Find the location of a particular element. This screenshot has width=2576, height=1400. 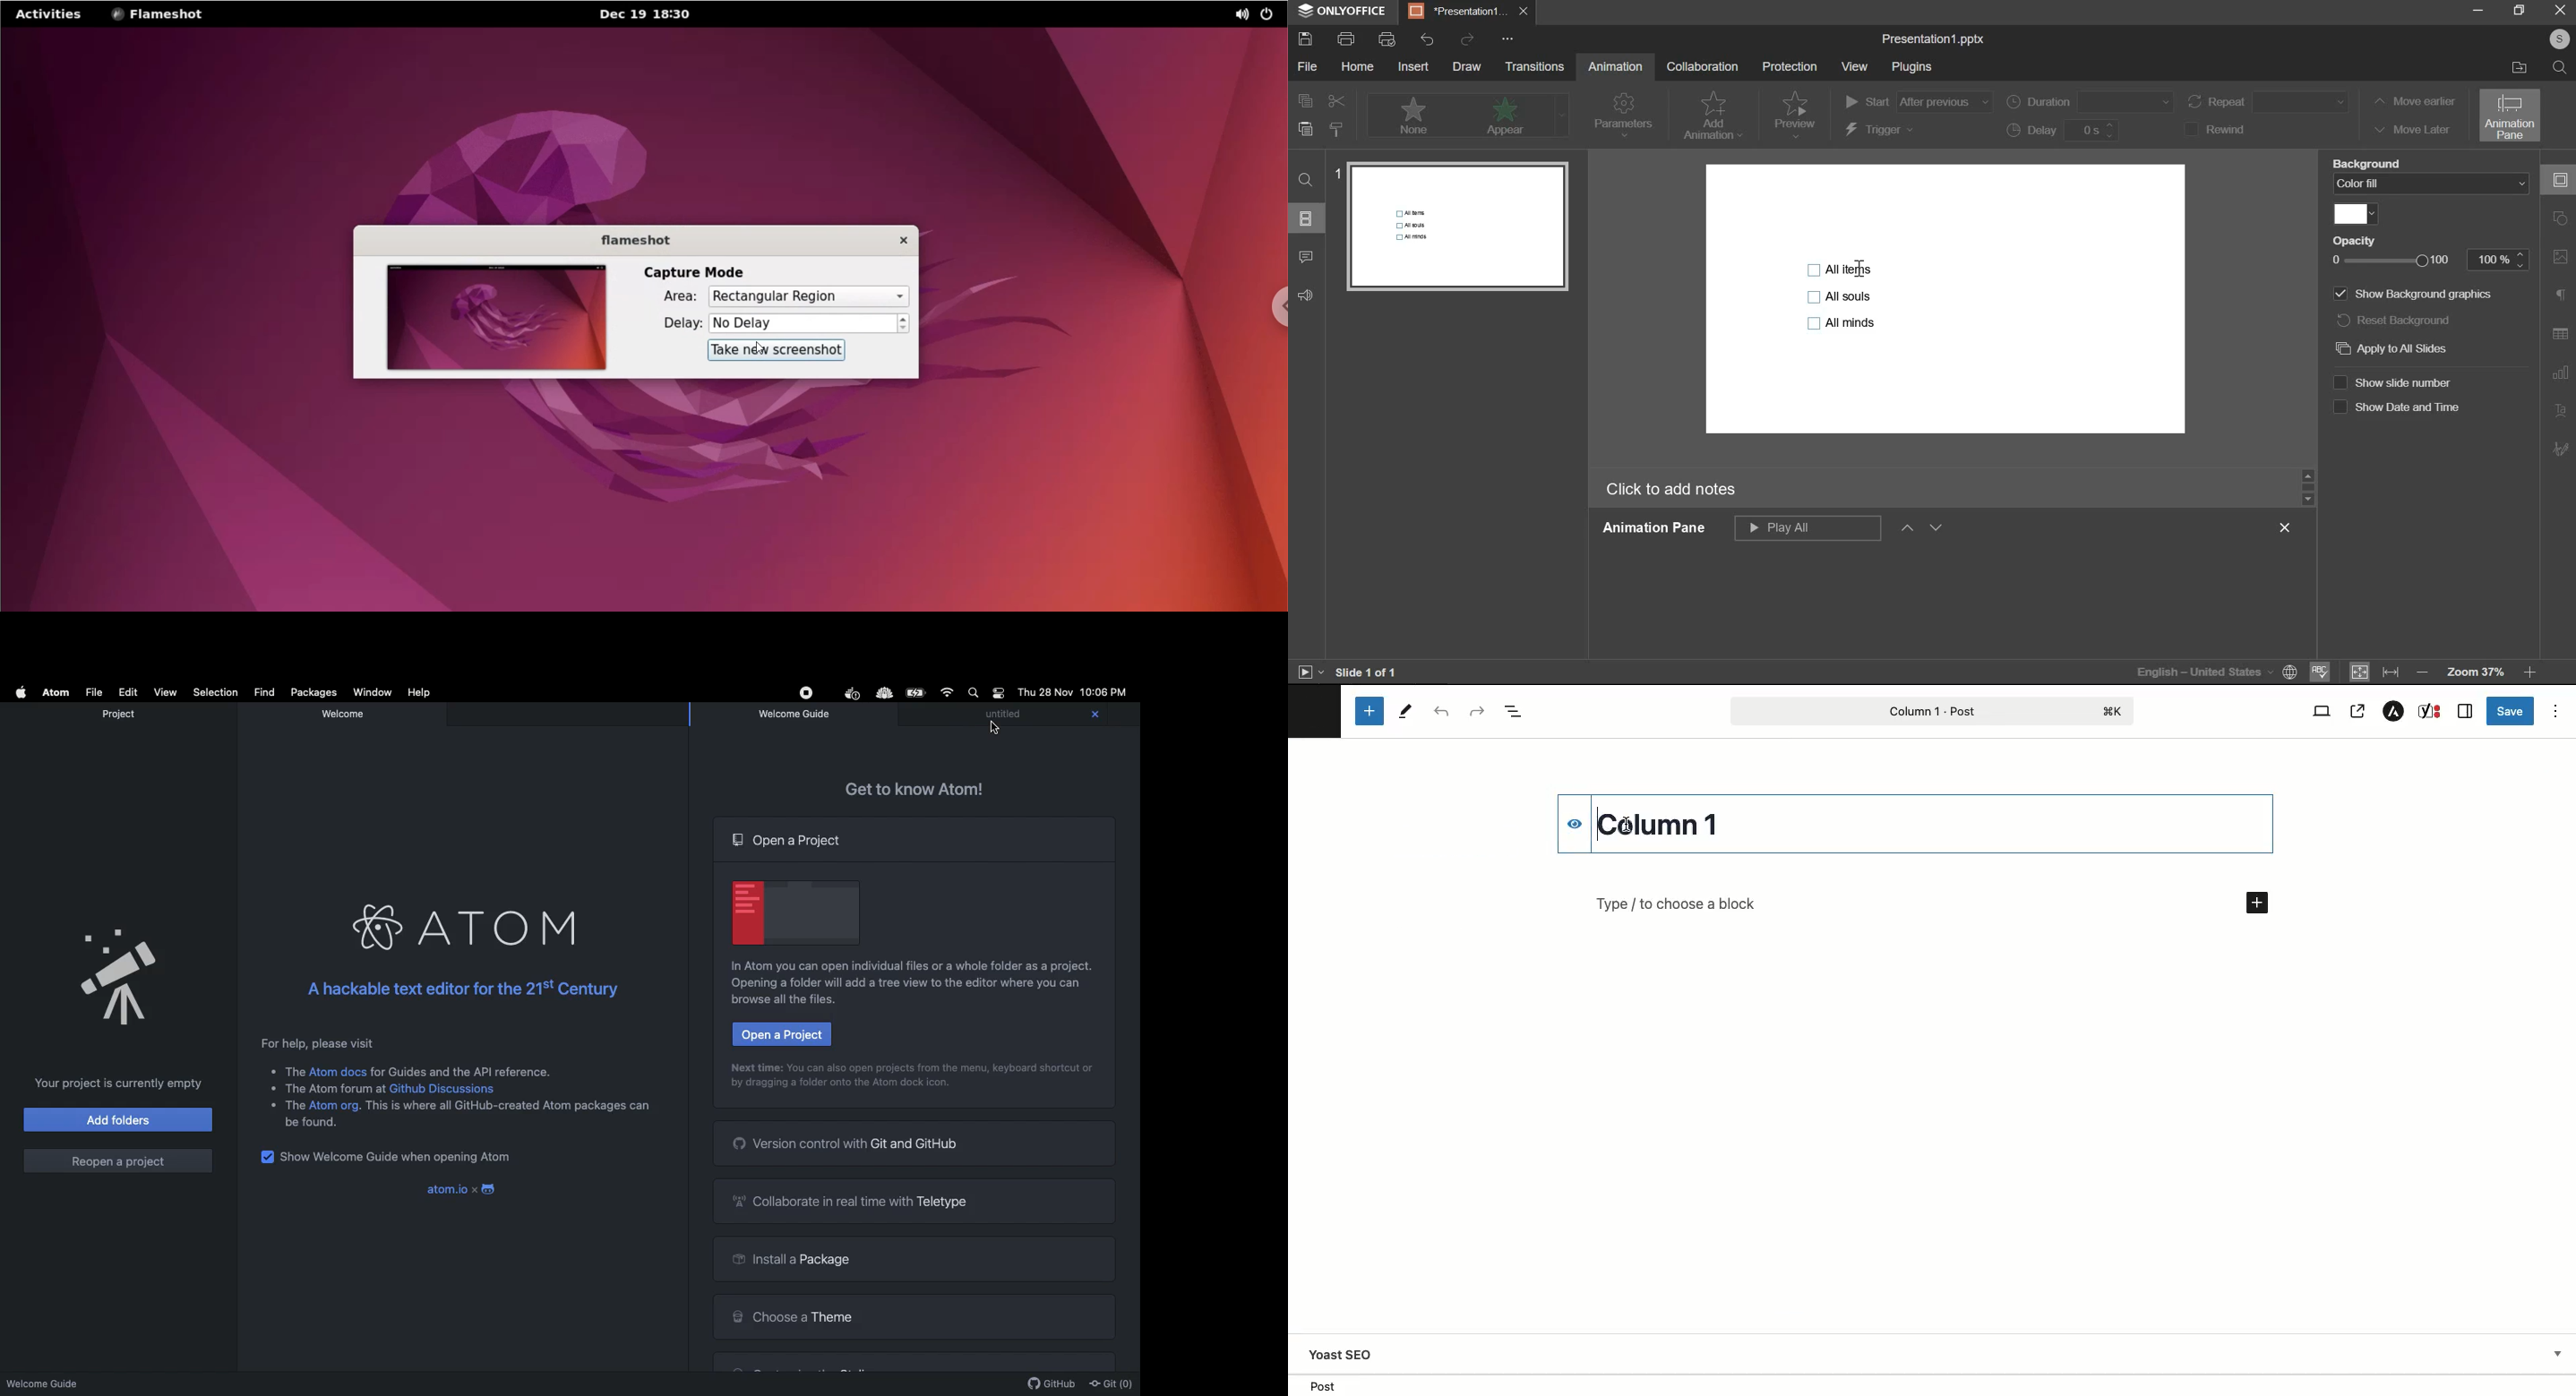

Descriptive text is located at coordinates (314, 1044).